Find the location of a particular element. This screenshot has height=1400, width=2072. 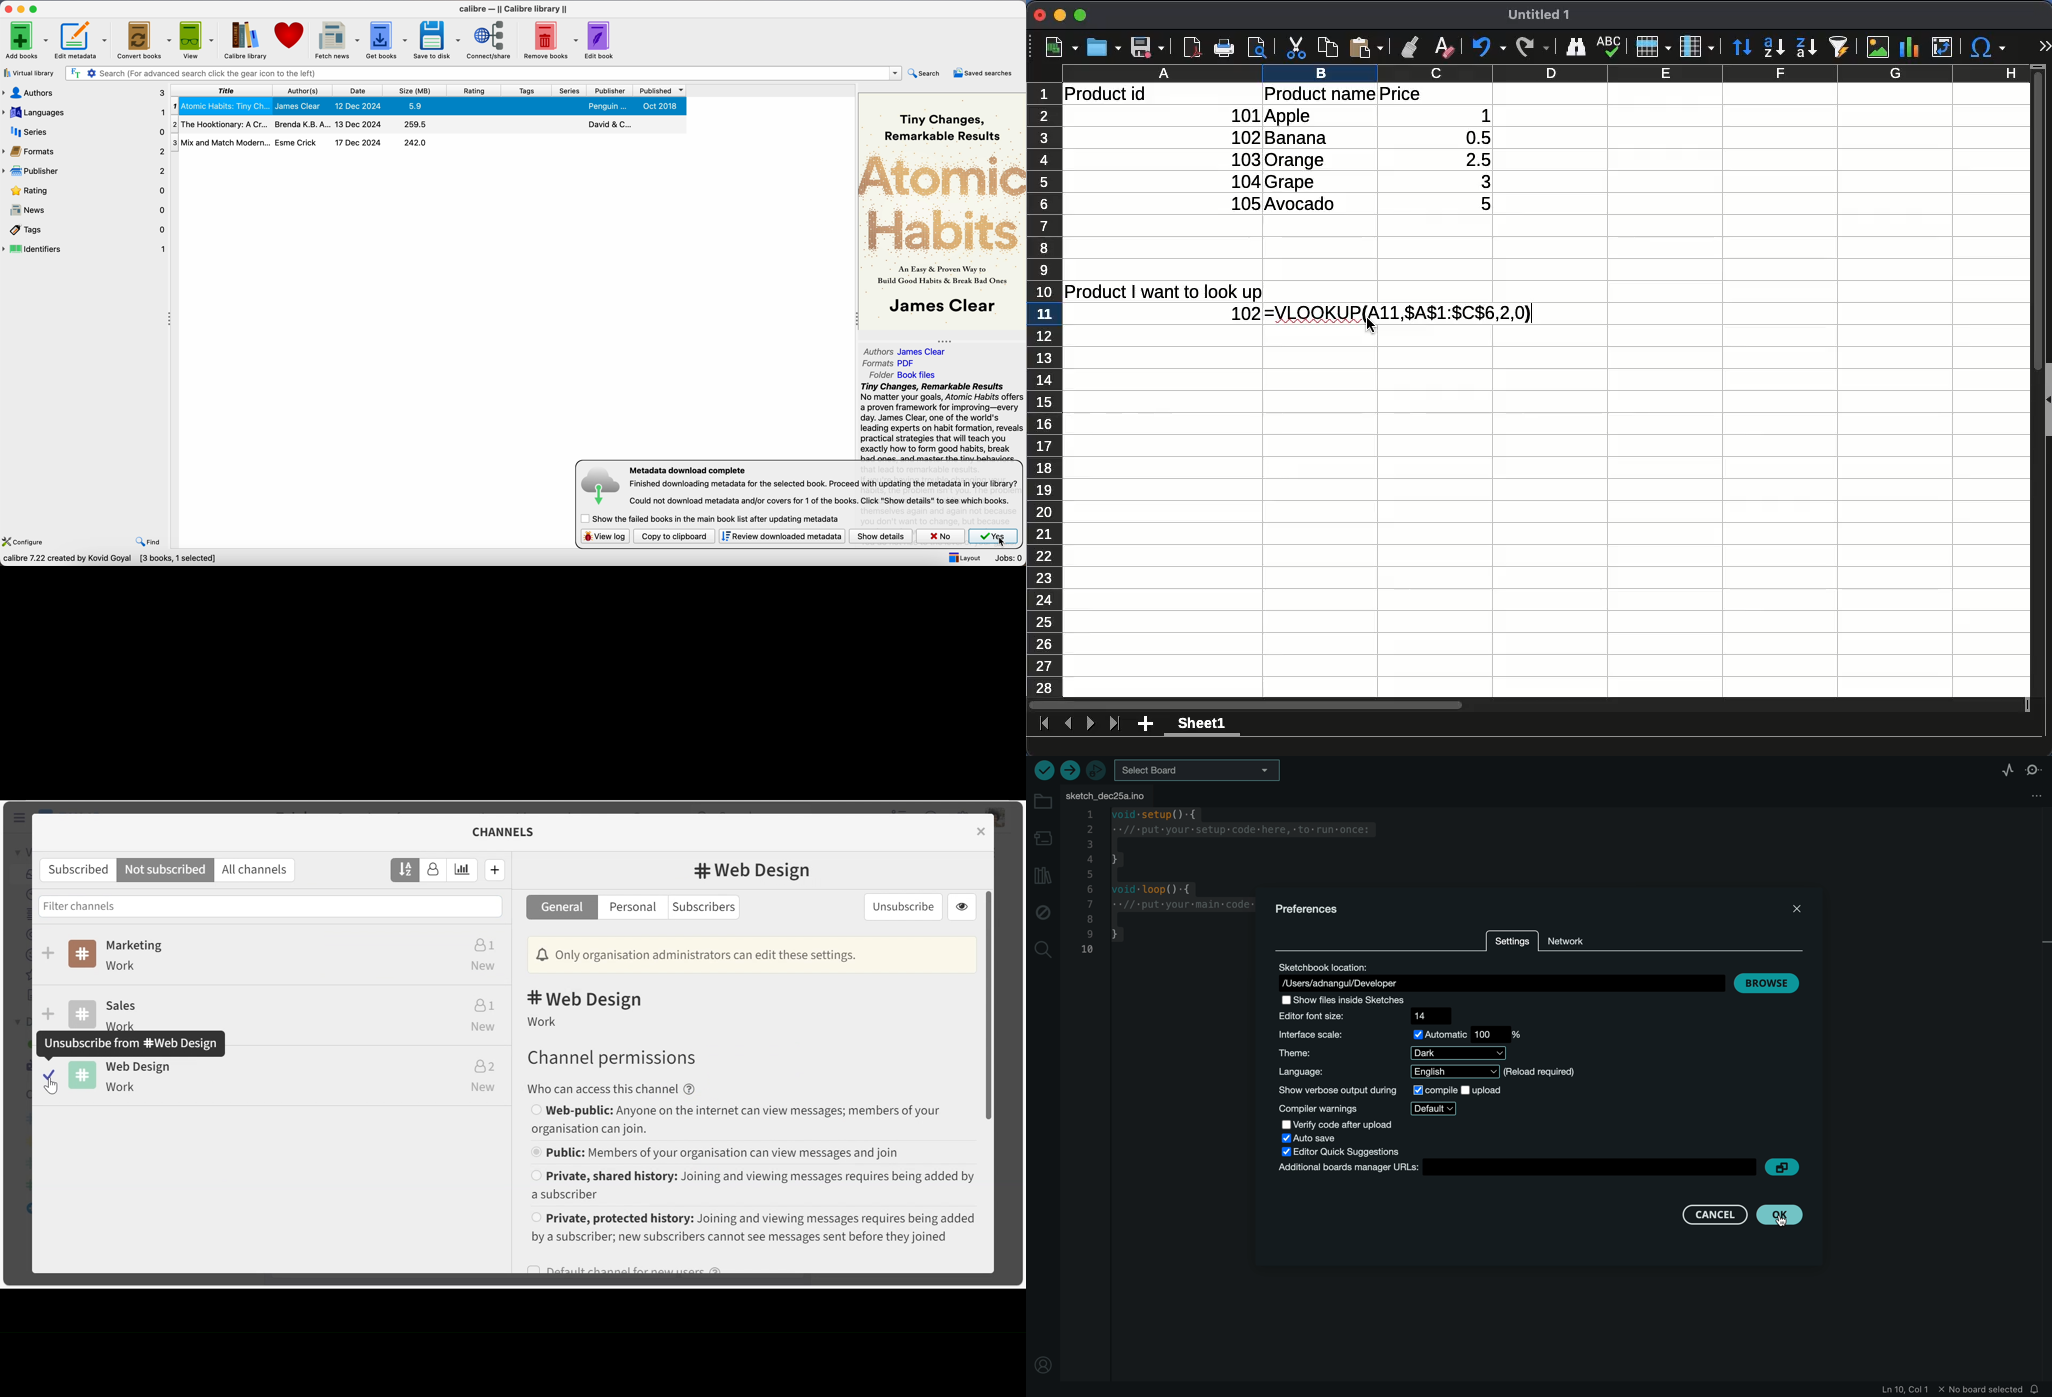

Collapse/Expand is located at coordinates (2049, 400).